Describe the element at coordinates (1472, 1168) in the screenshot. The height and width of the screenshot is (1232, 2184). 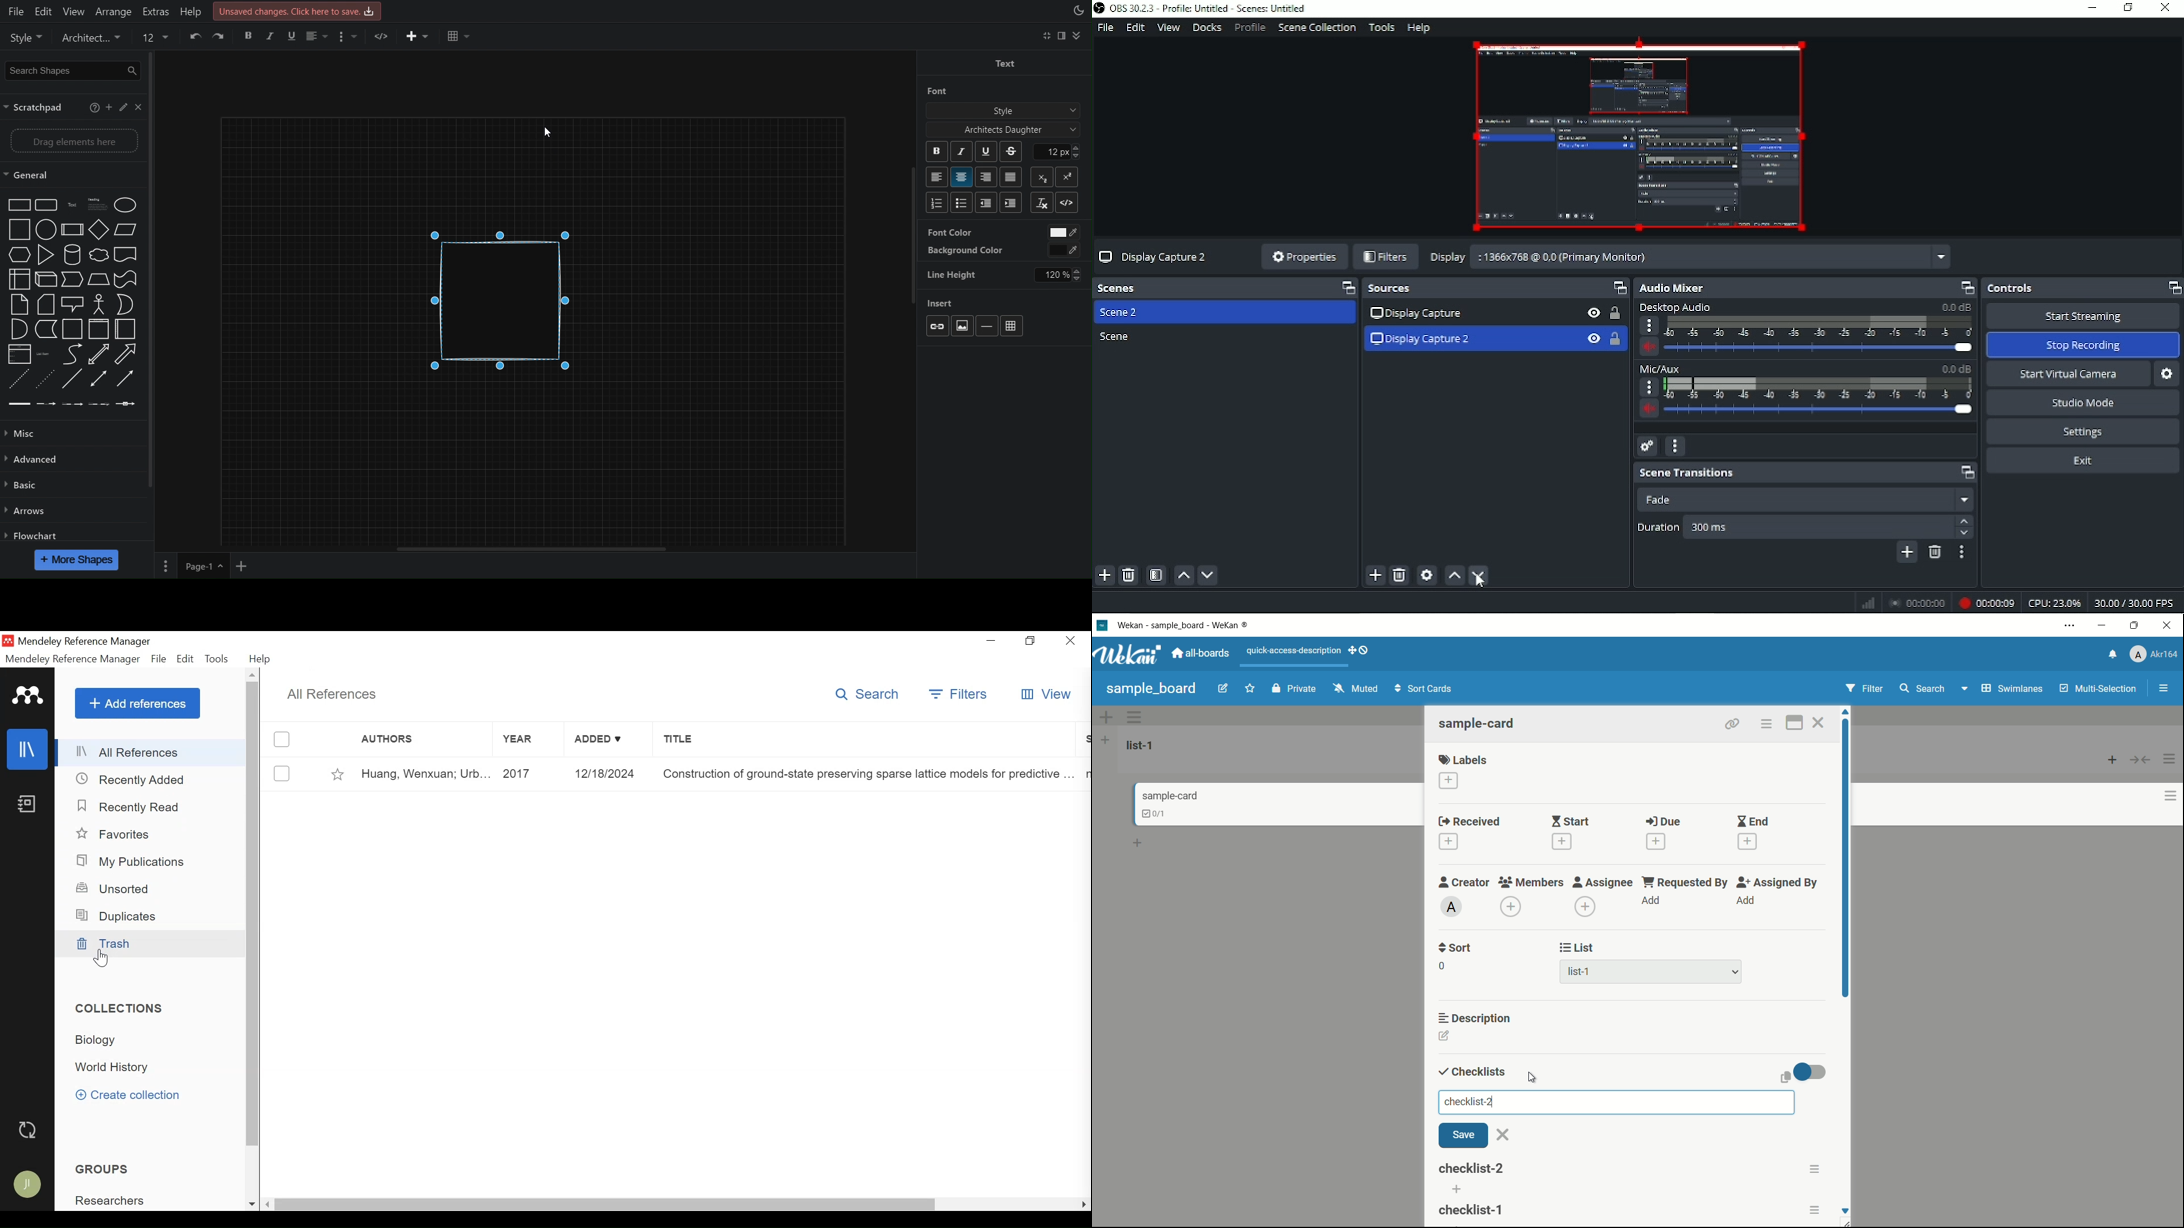
I see `checklist-1` at that location.